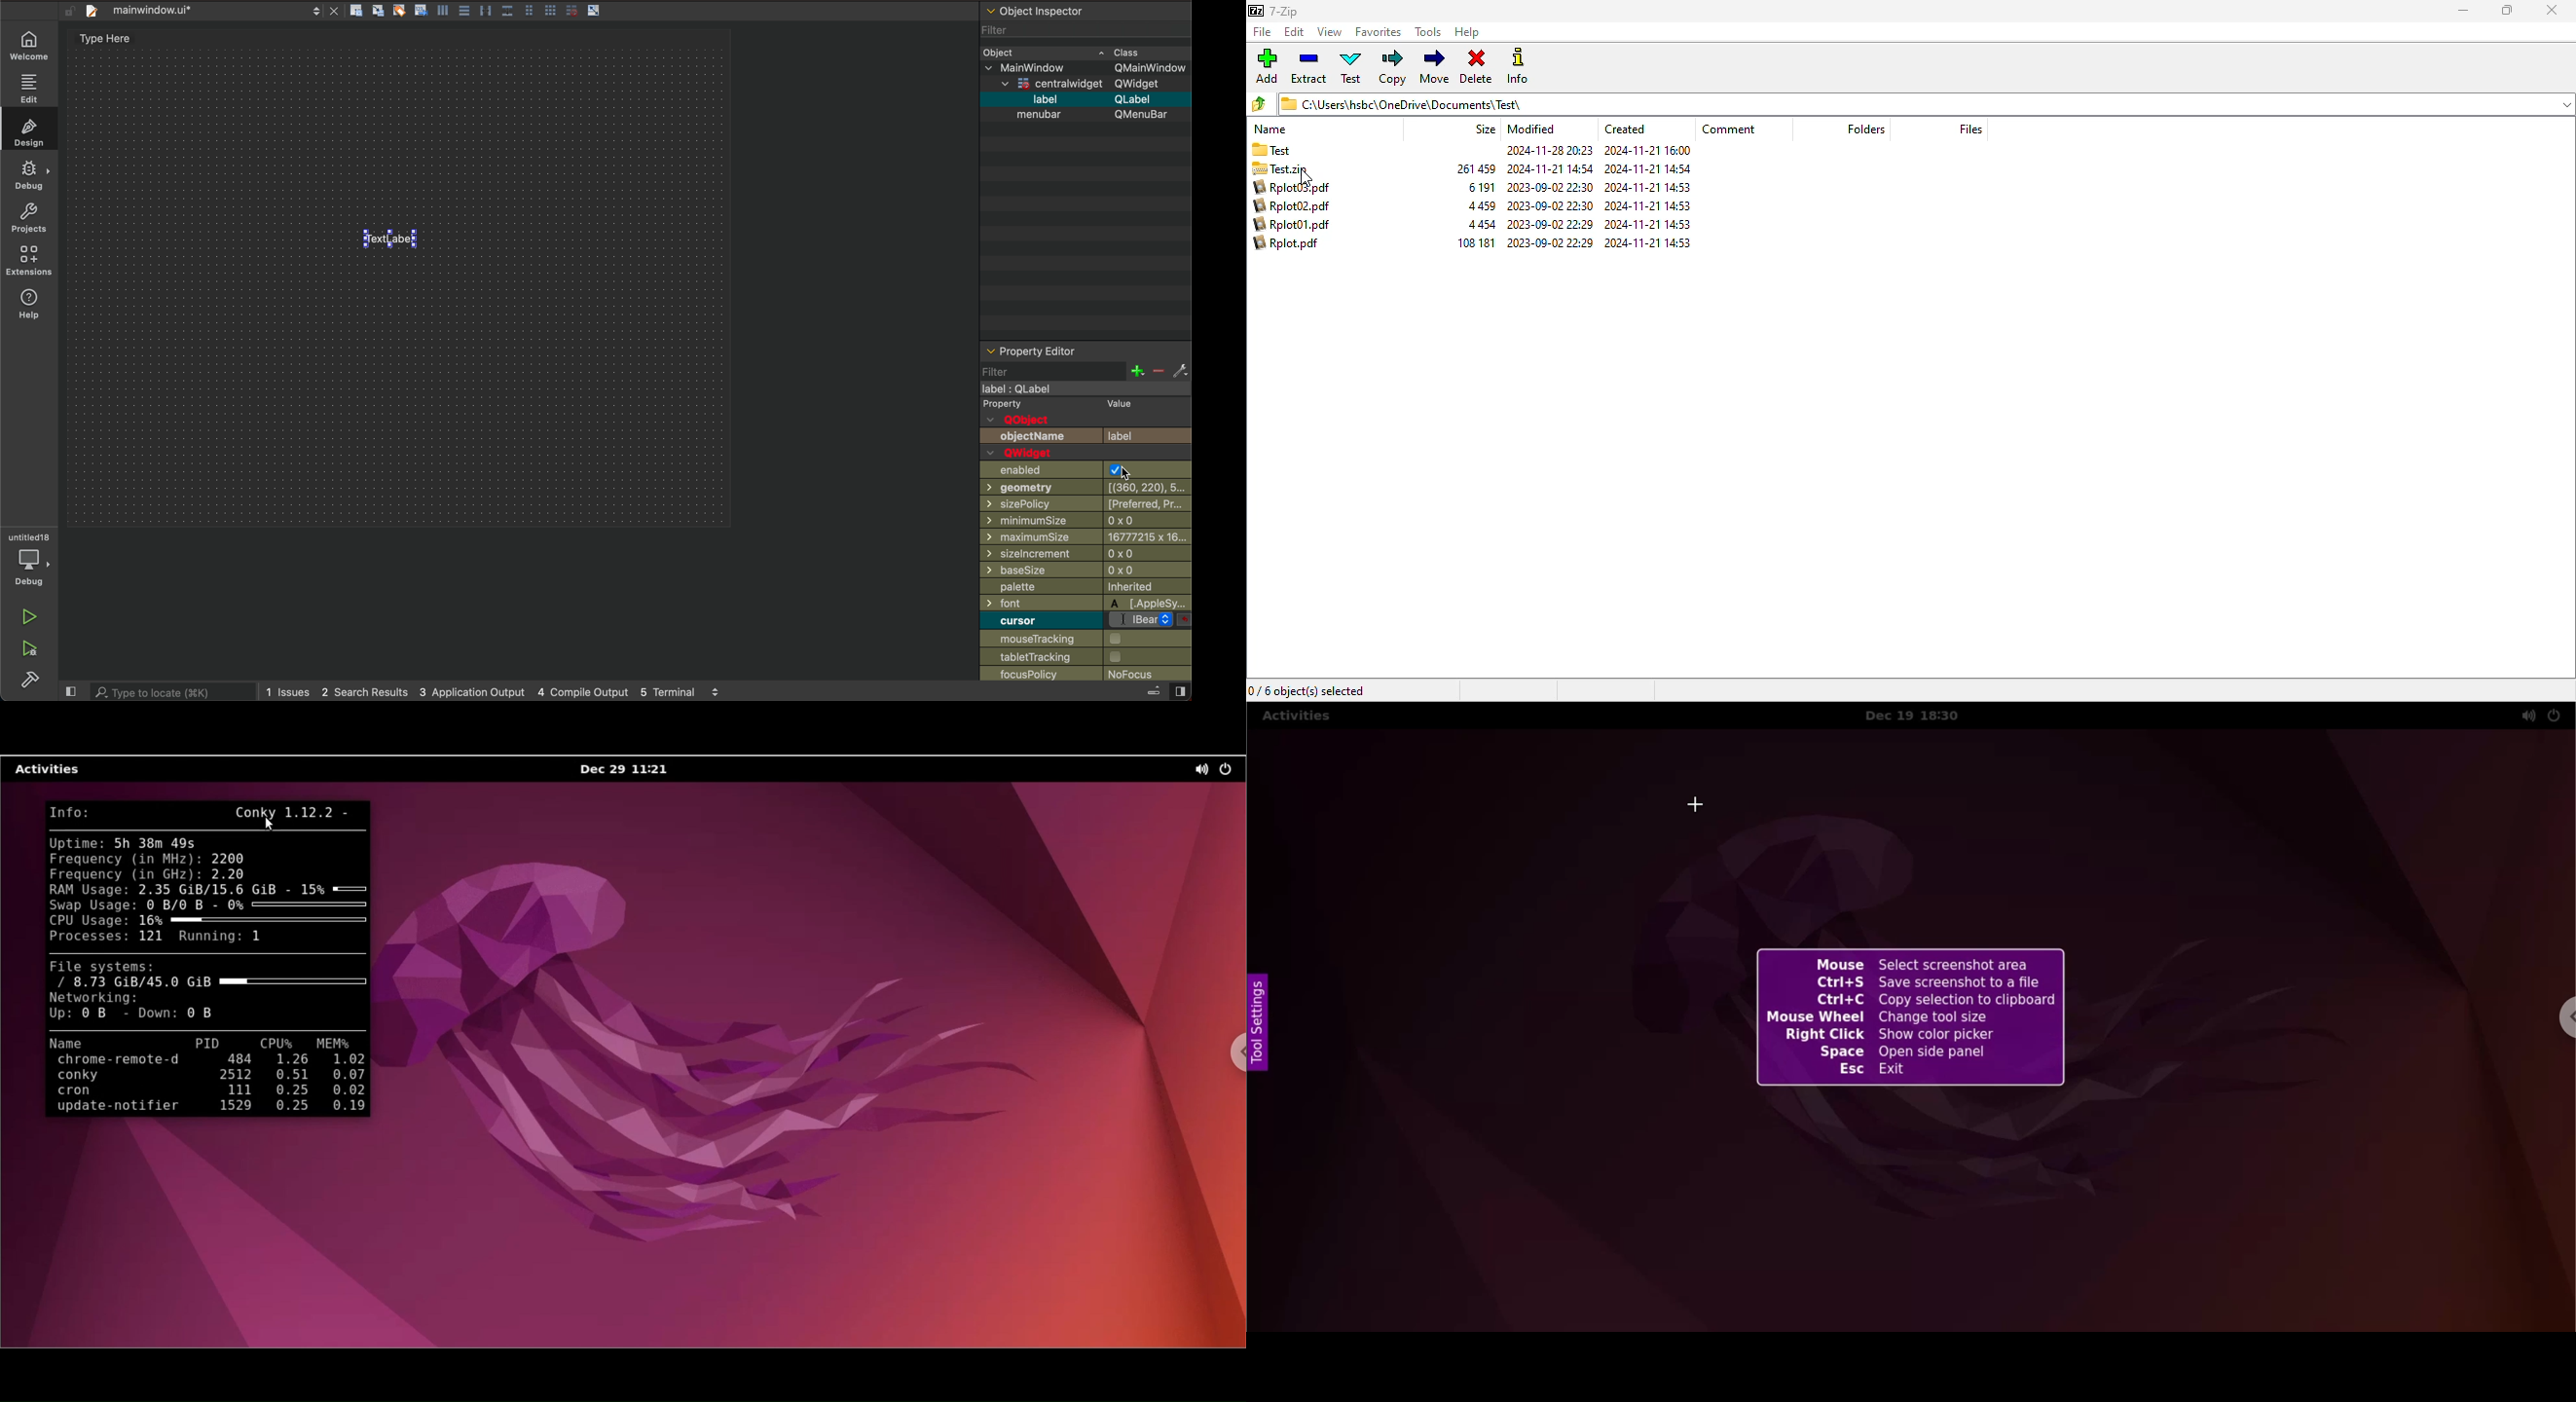  Describe the element at coordinates (1650, 151) in the screenshot. I see `2024-11-21 16:00` at that location.